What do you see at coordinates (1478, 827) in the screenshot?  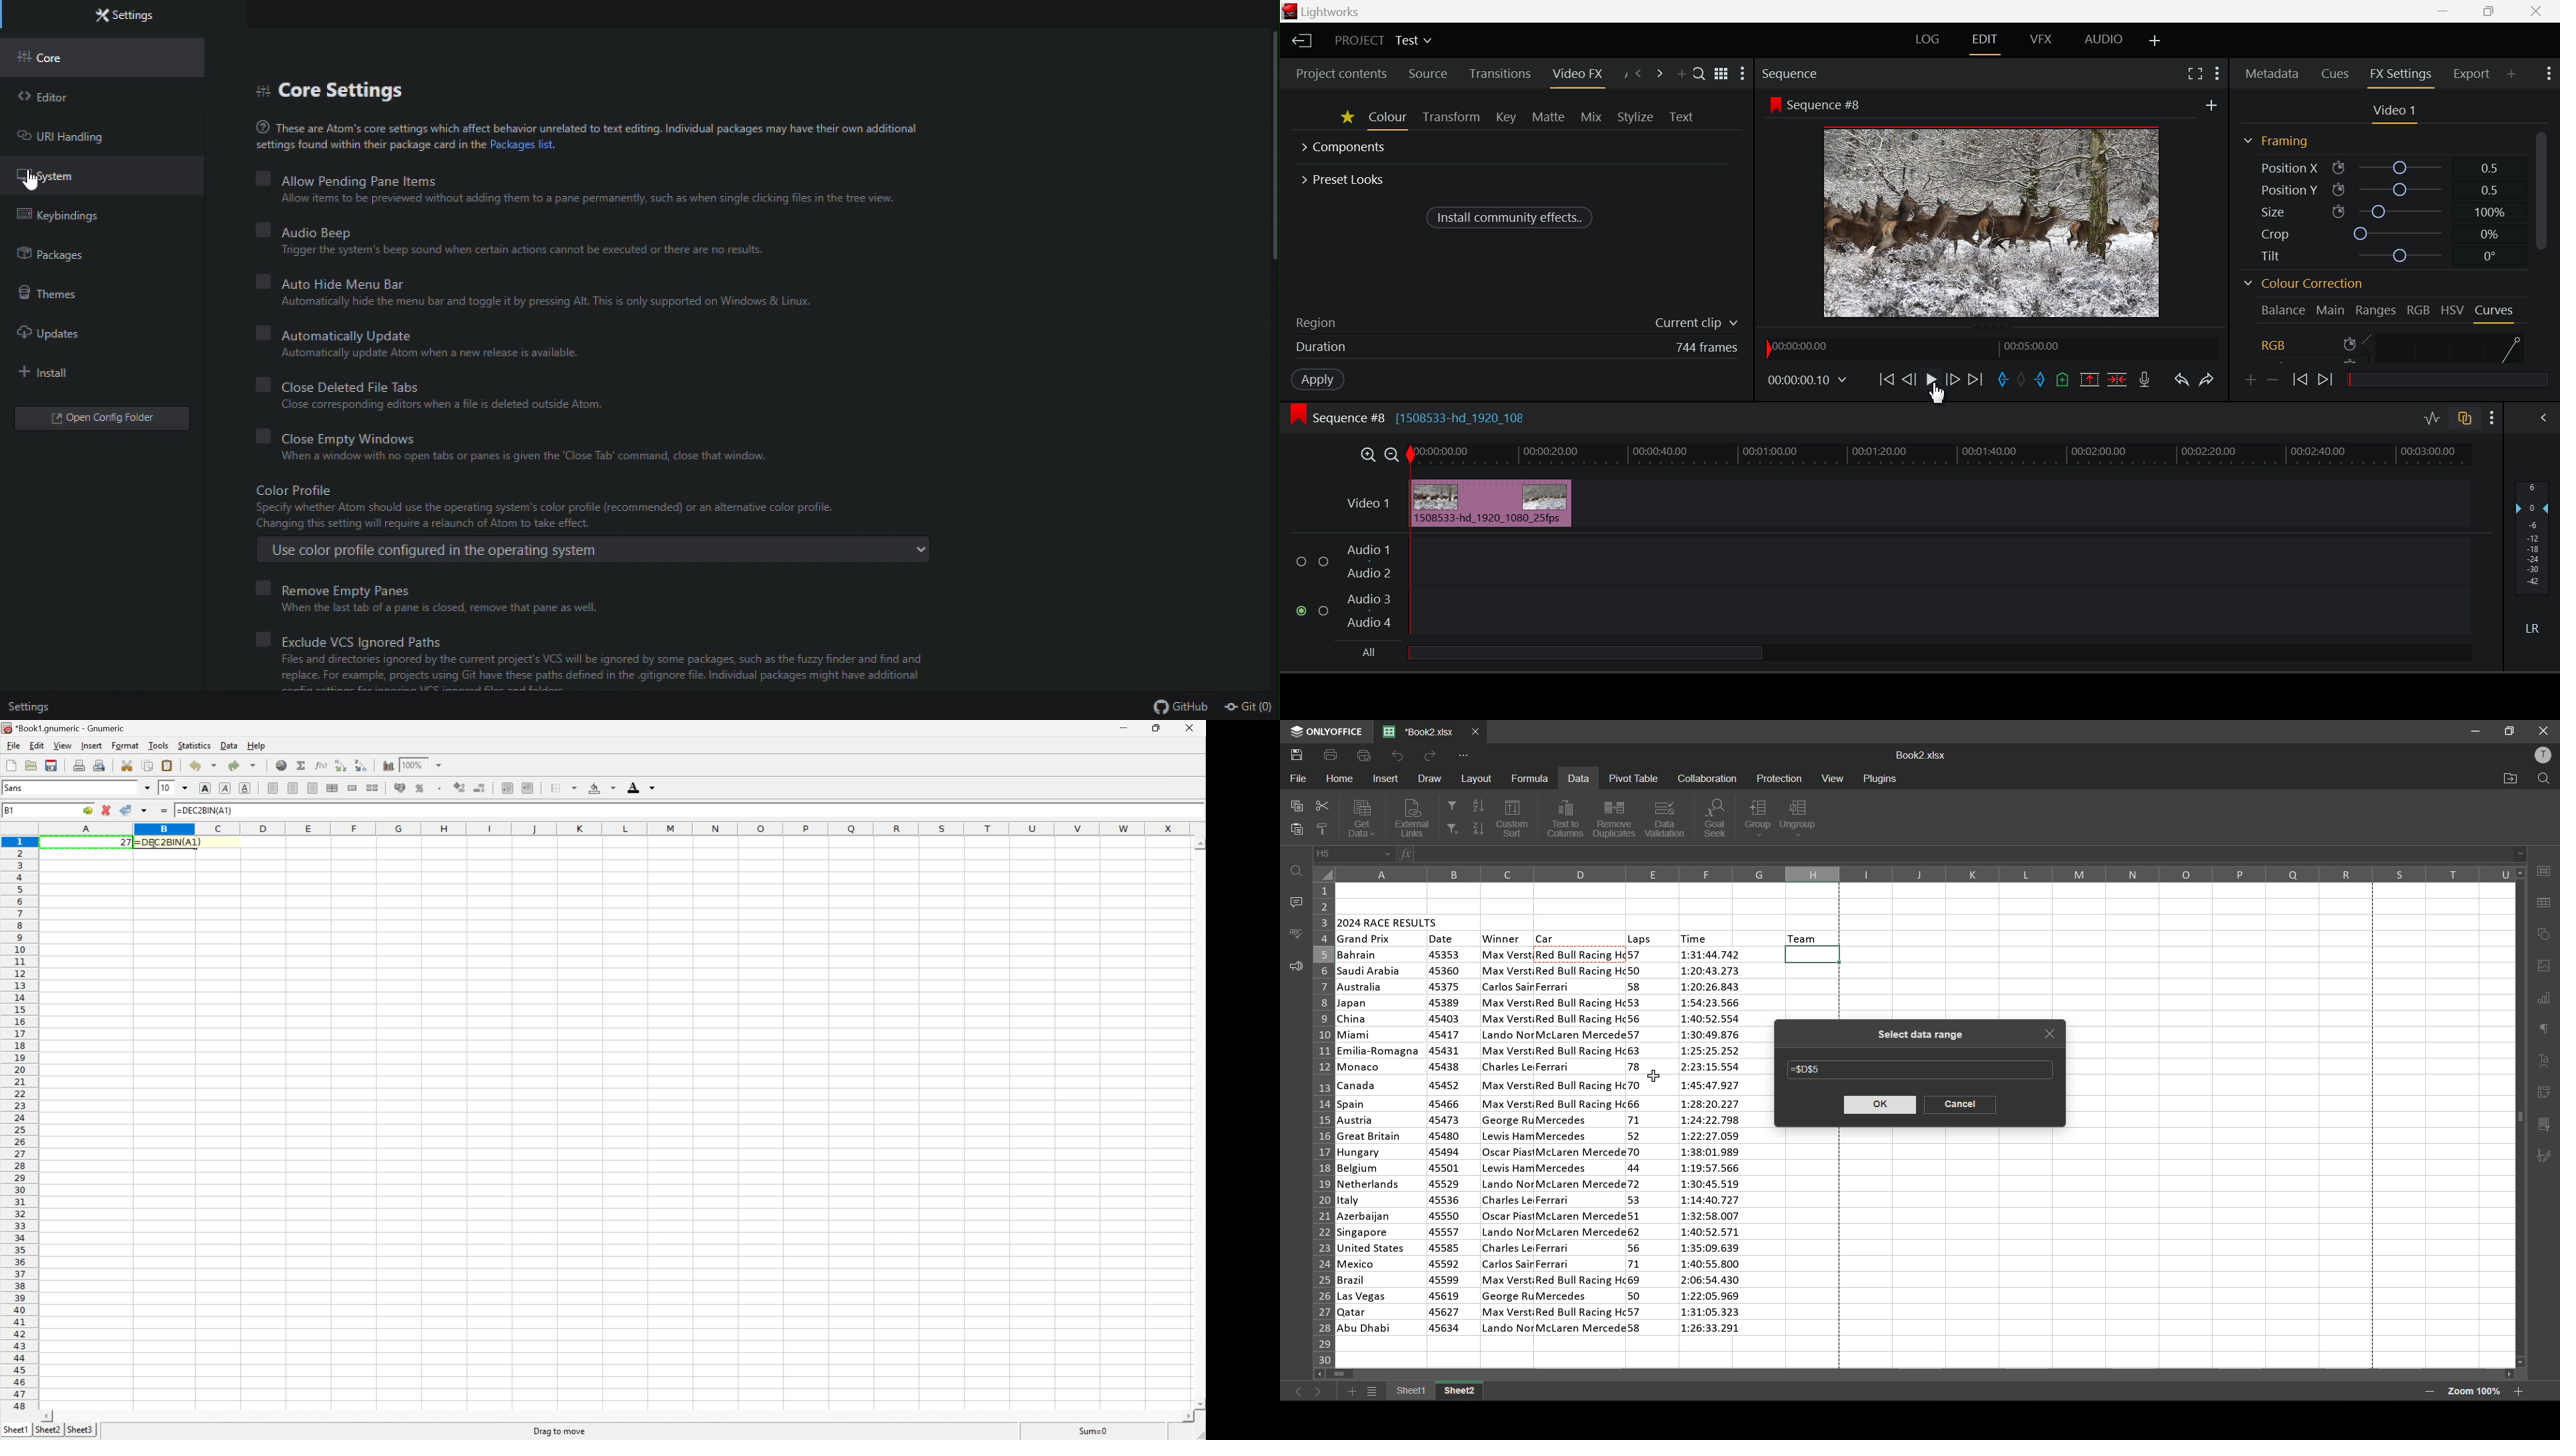 I see `sort descending` at bounding box center [1478, 827].